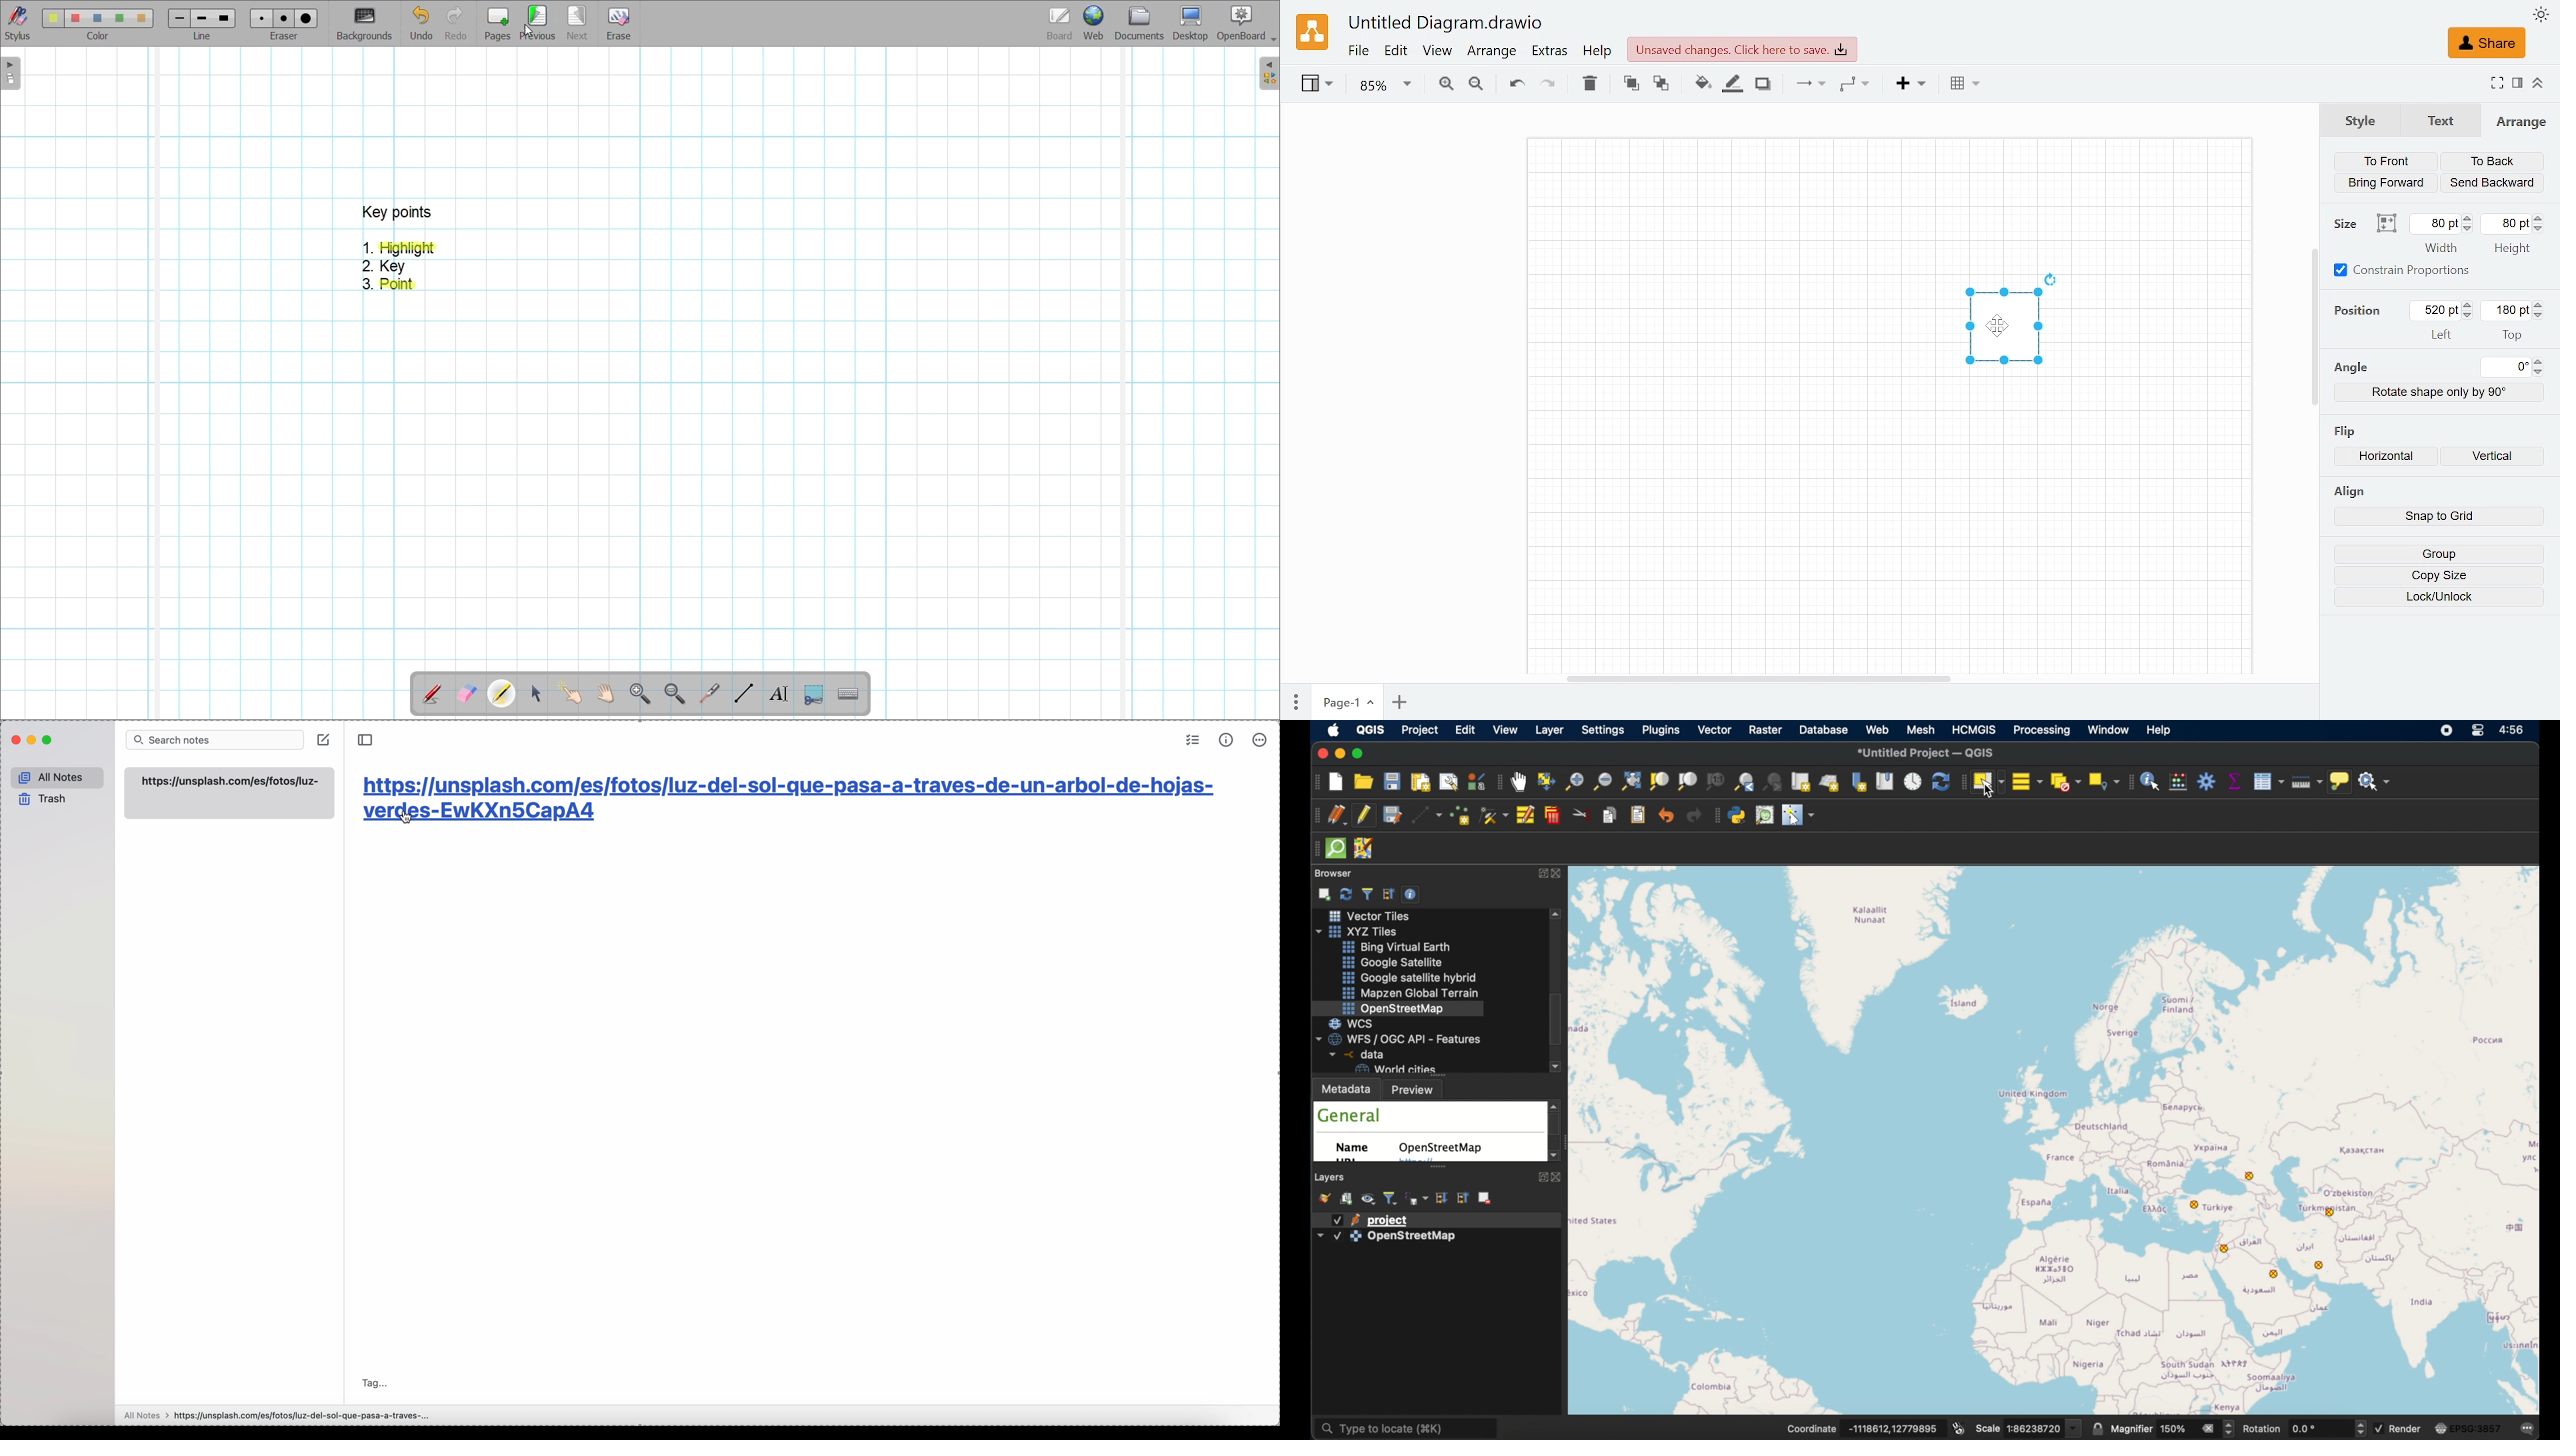  I want to click on show layout manager, so click(1450, 783).